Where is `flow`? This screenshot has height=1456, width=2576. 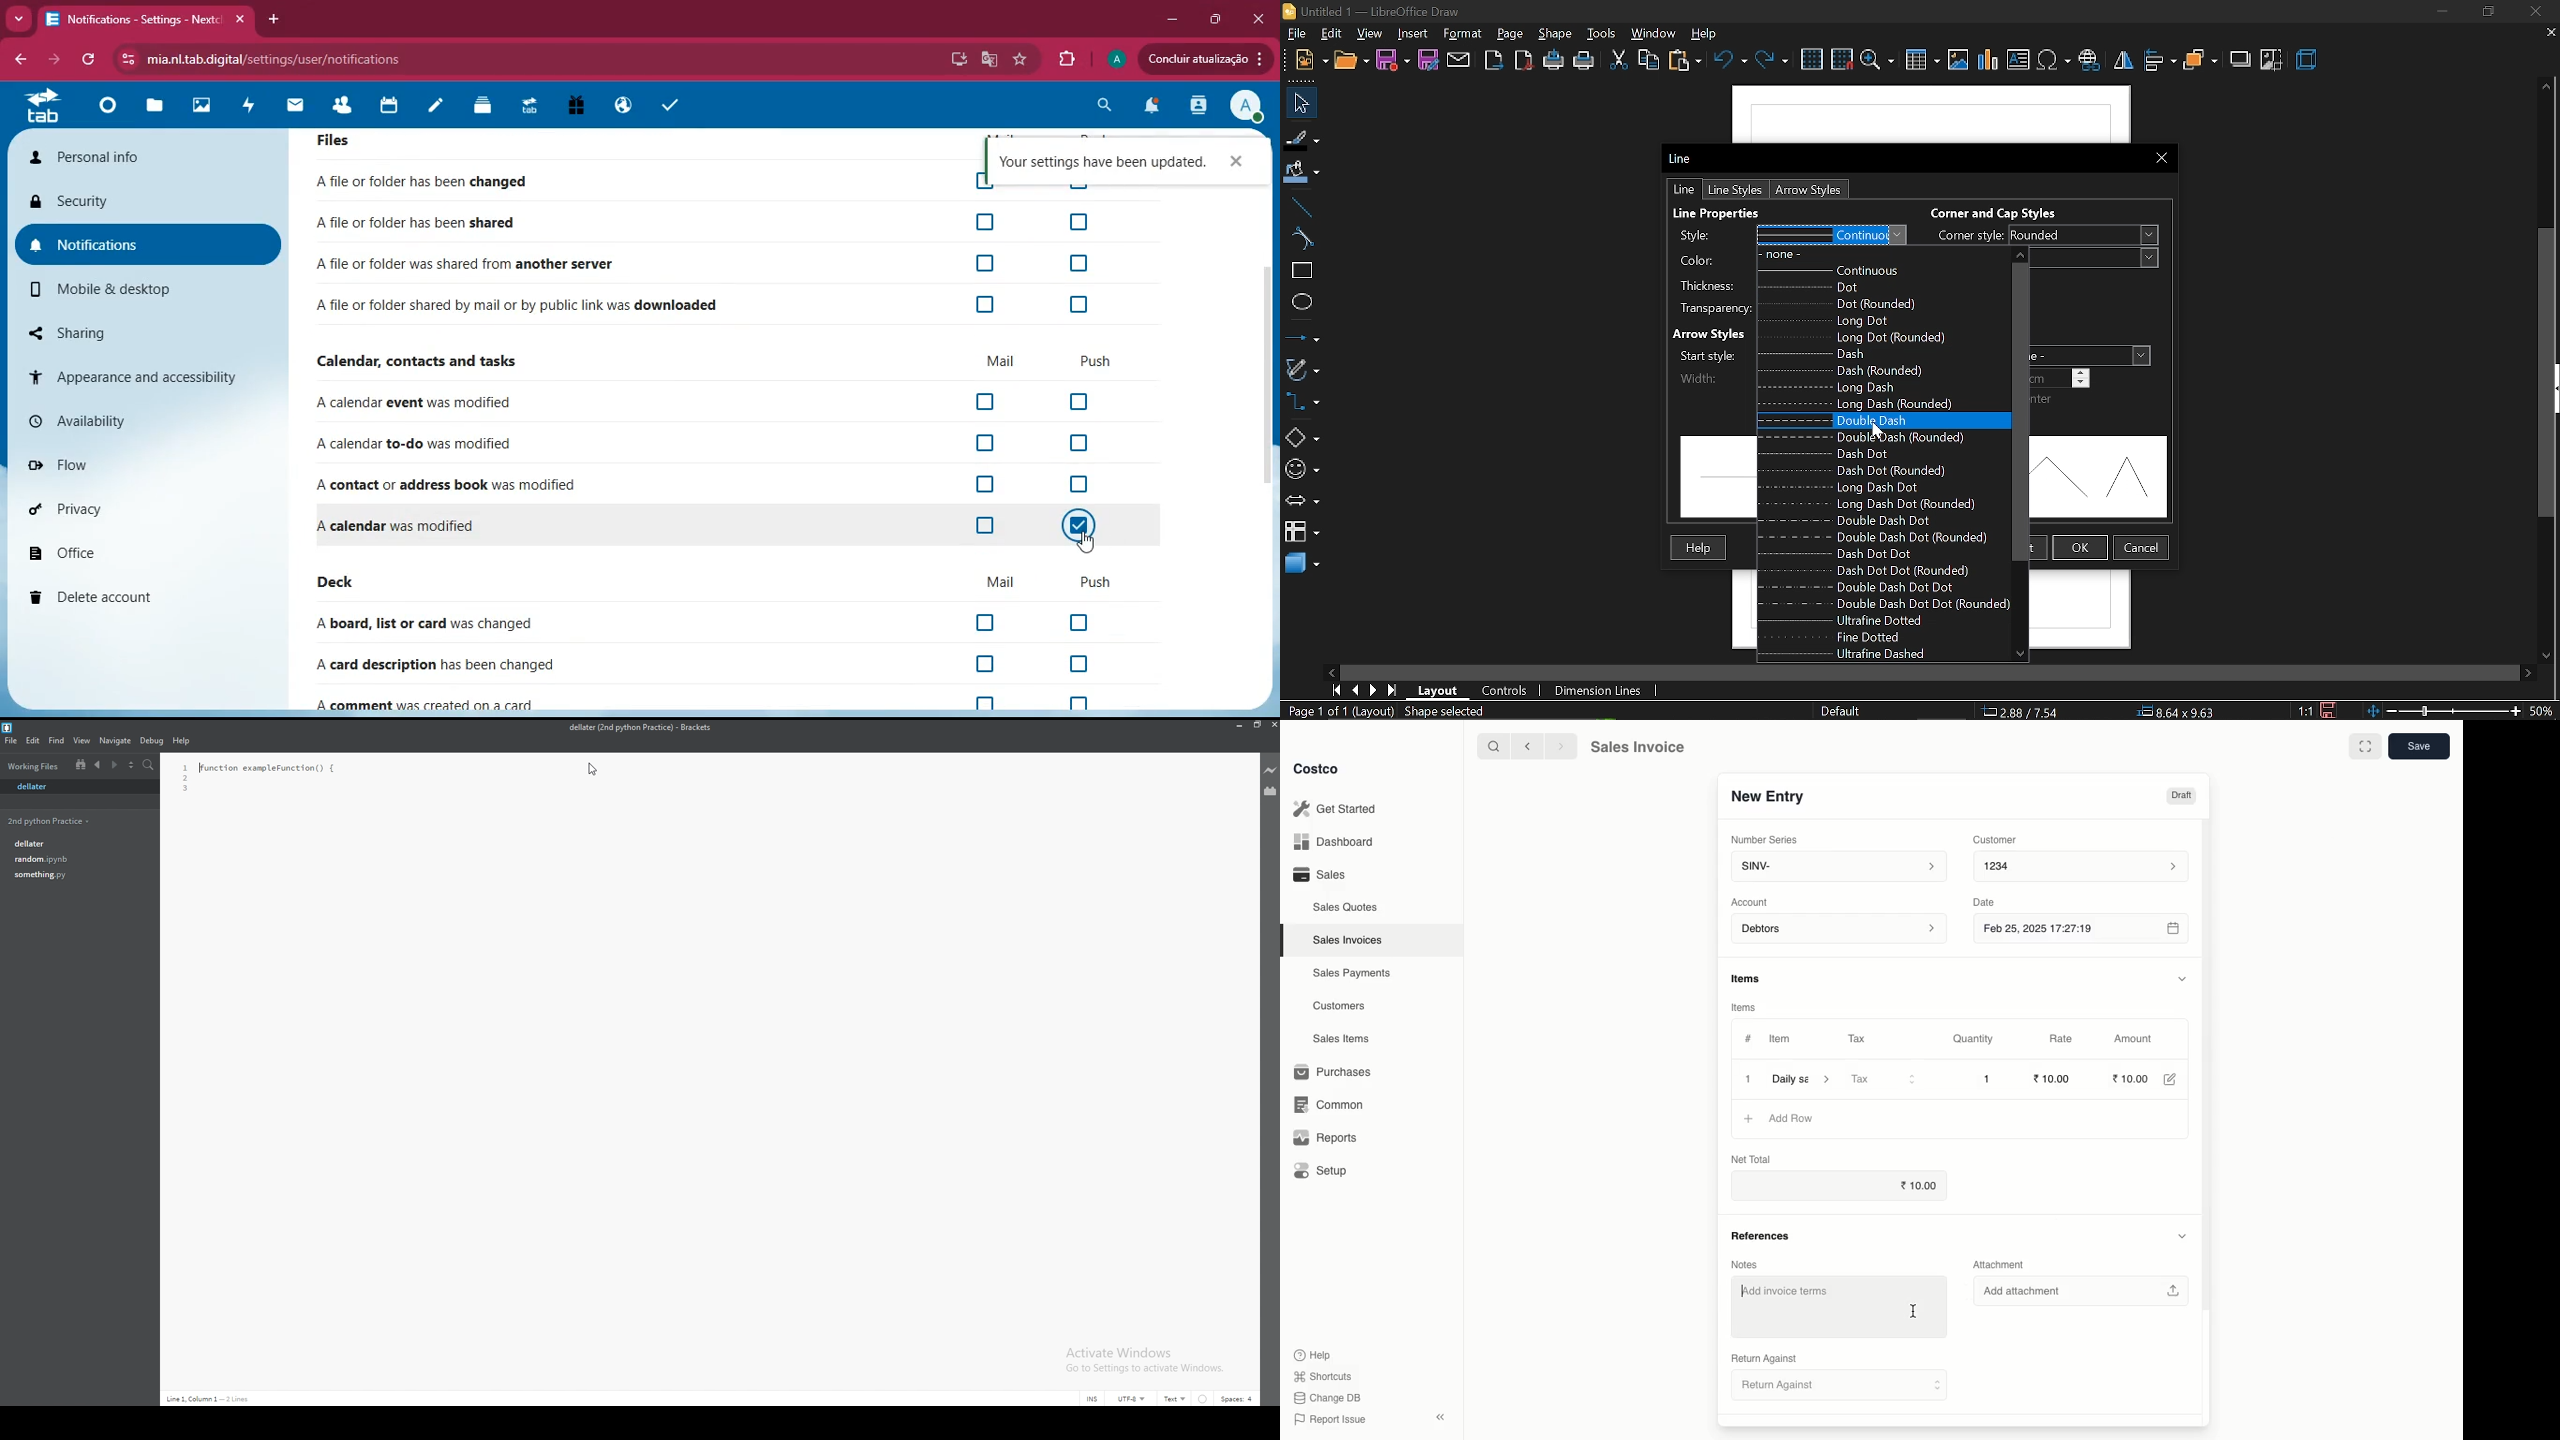
flow is located at coordinates (133, 465).